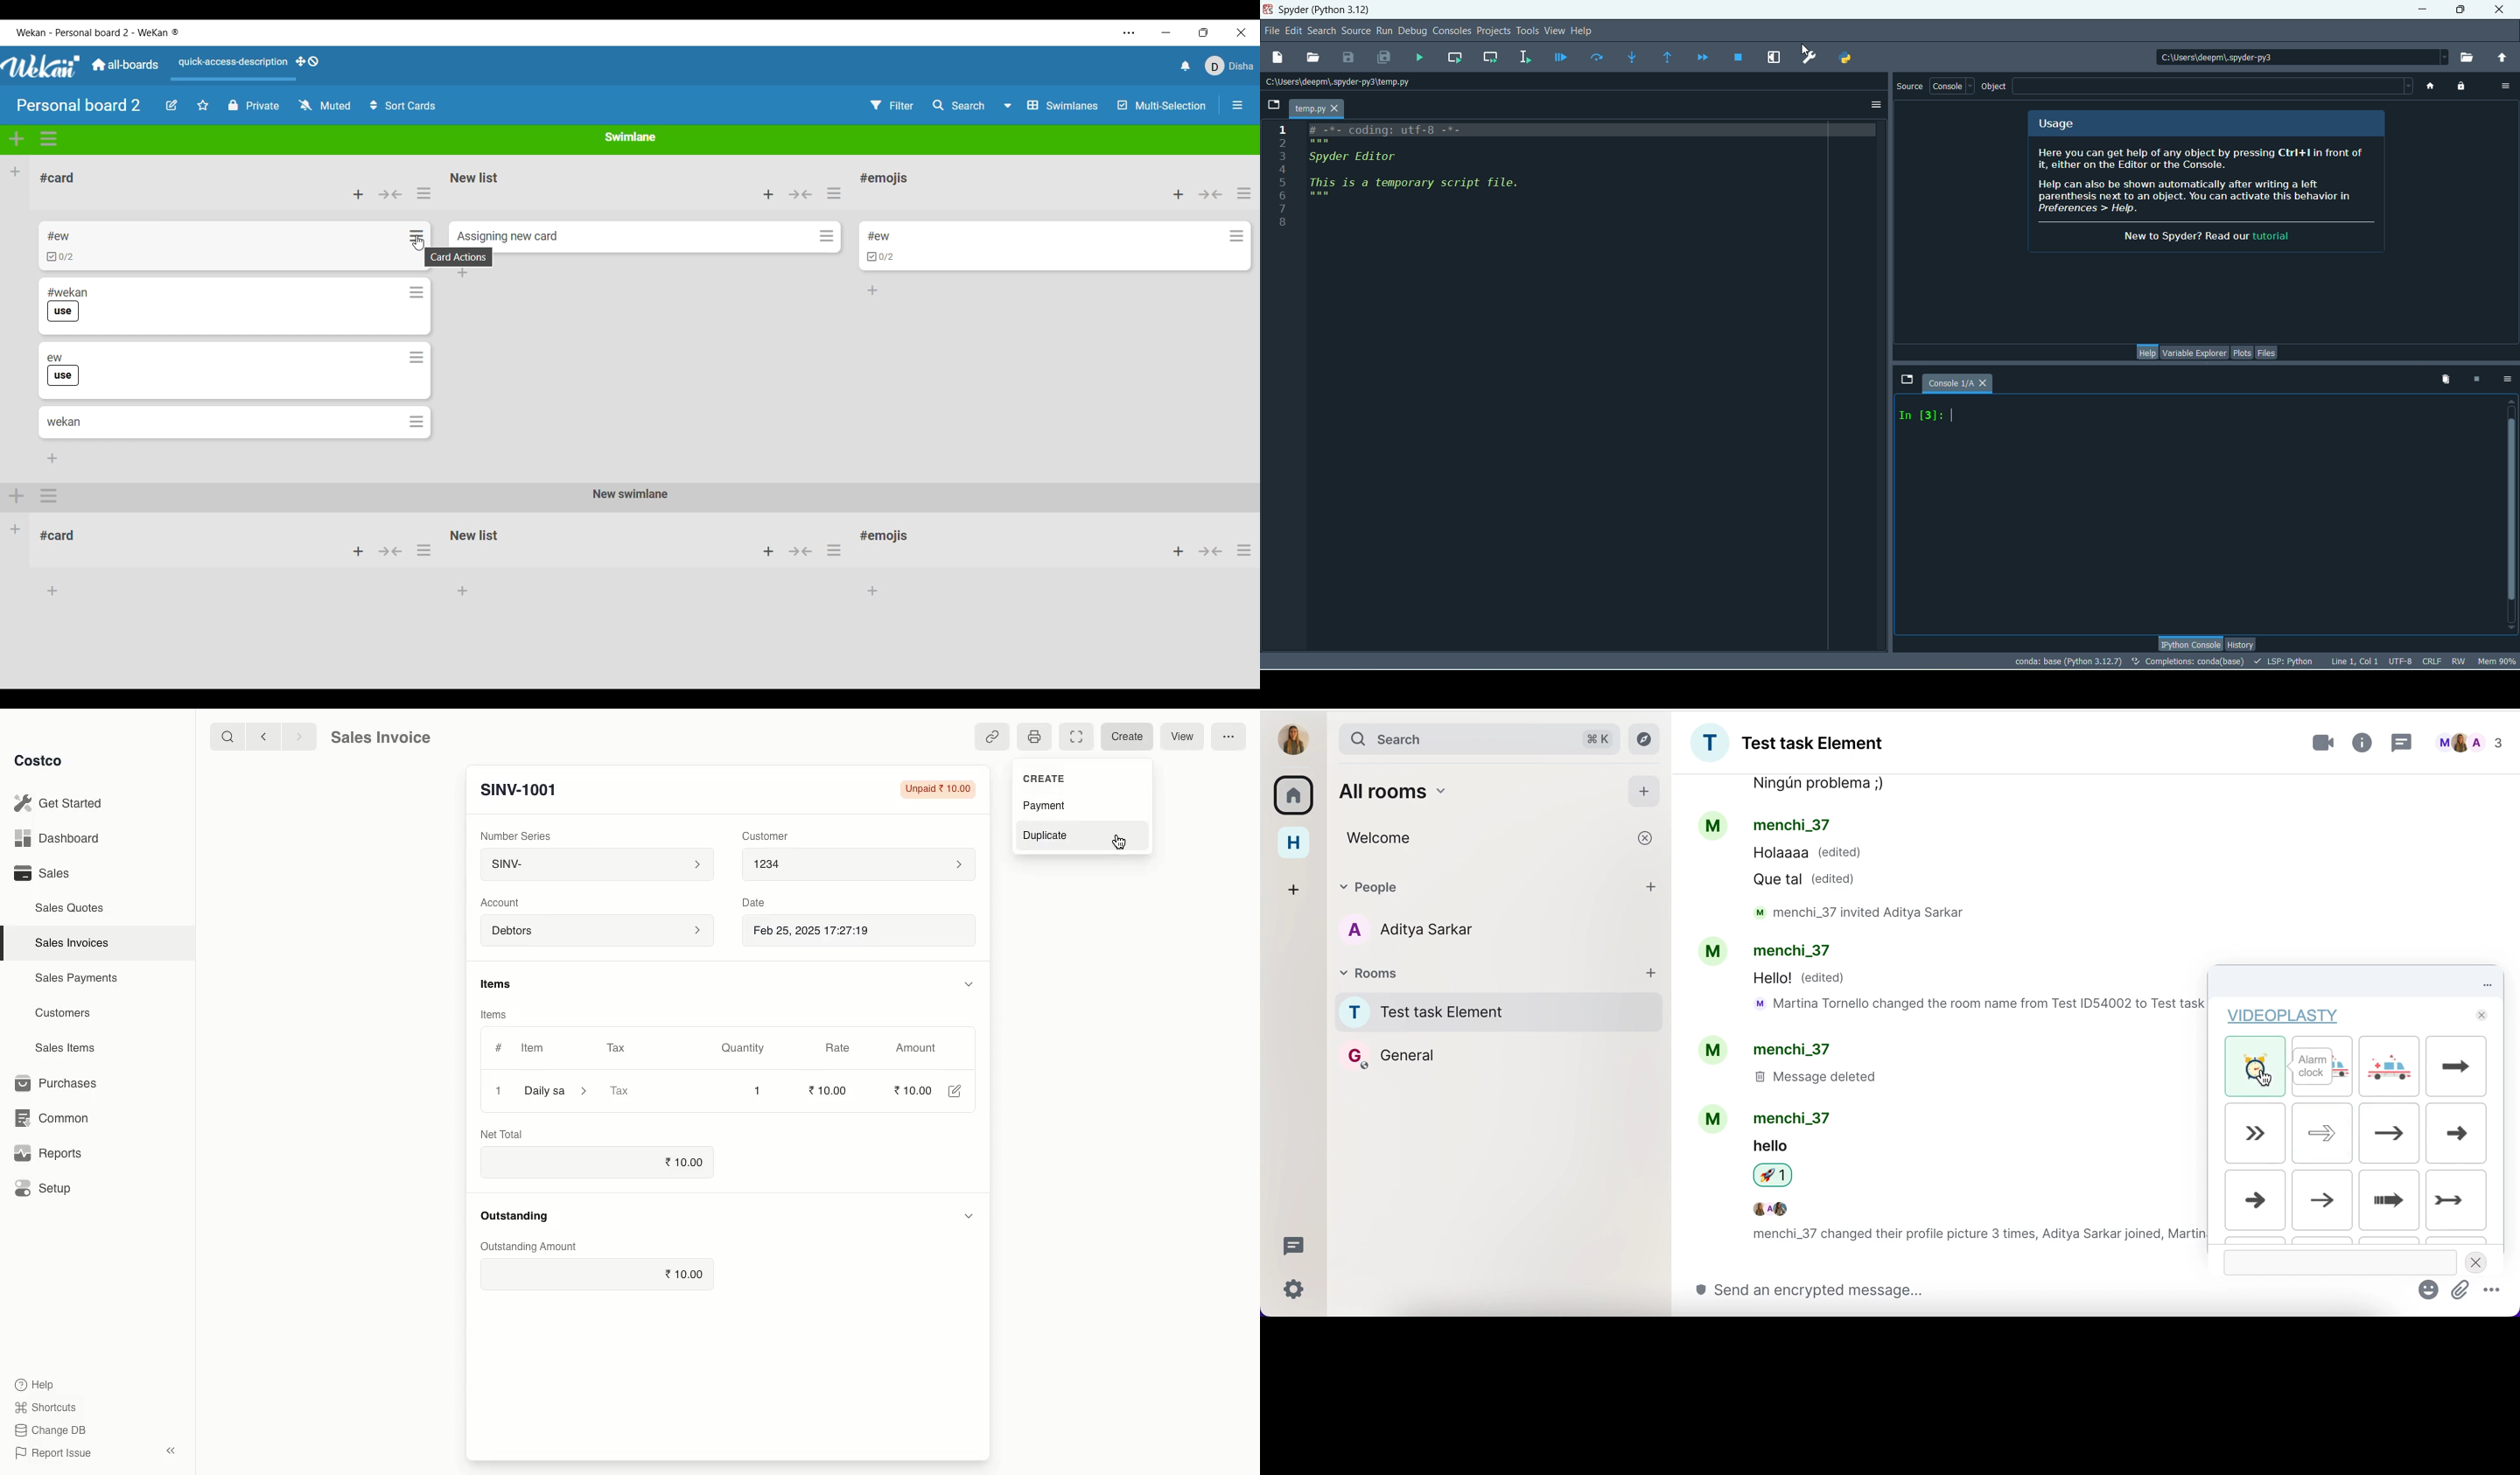  I want to click on people, so click(1479, 887).